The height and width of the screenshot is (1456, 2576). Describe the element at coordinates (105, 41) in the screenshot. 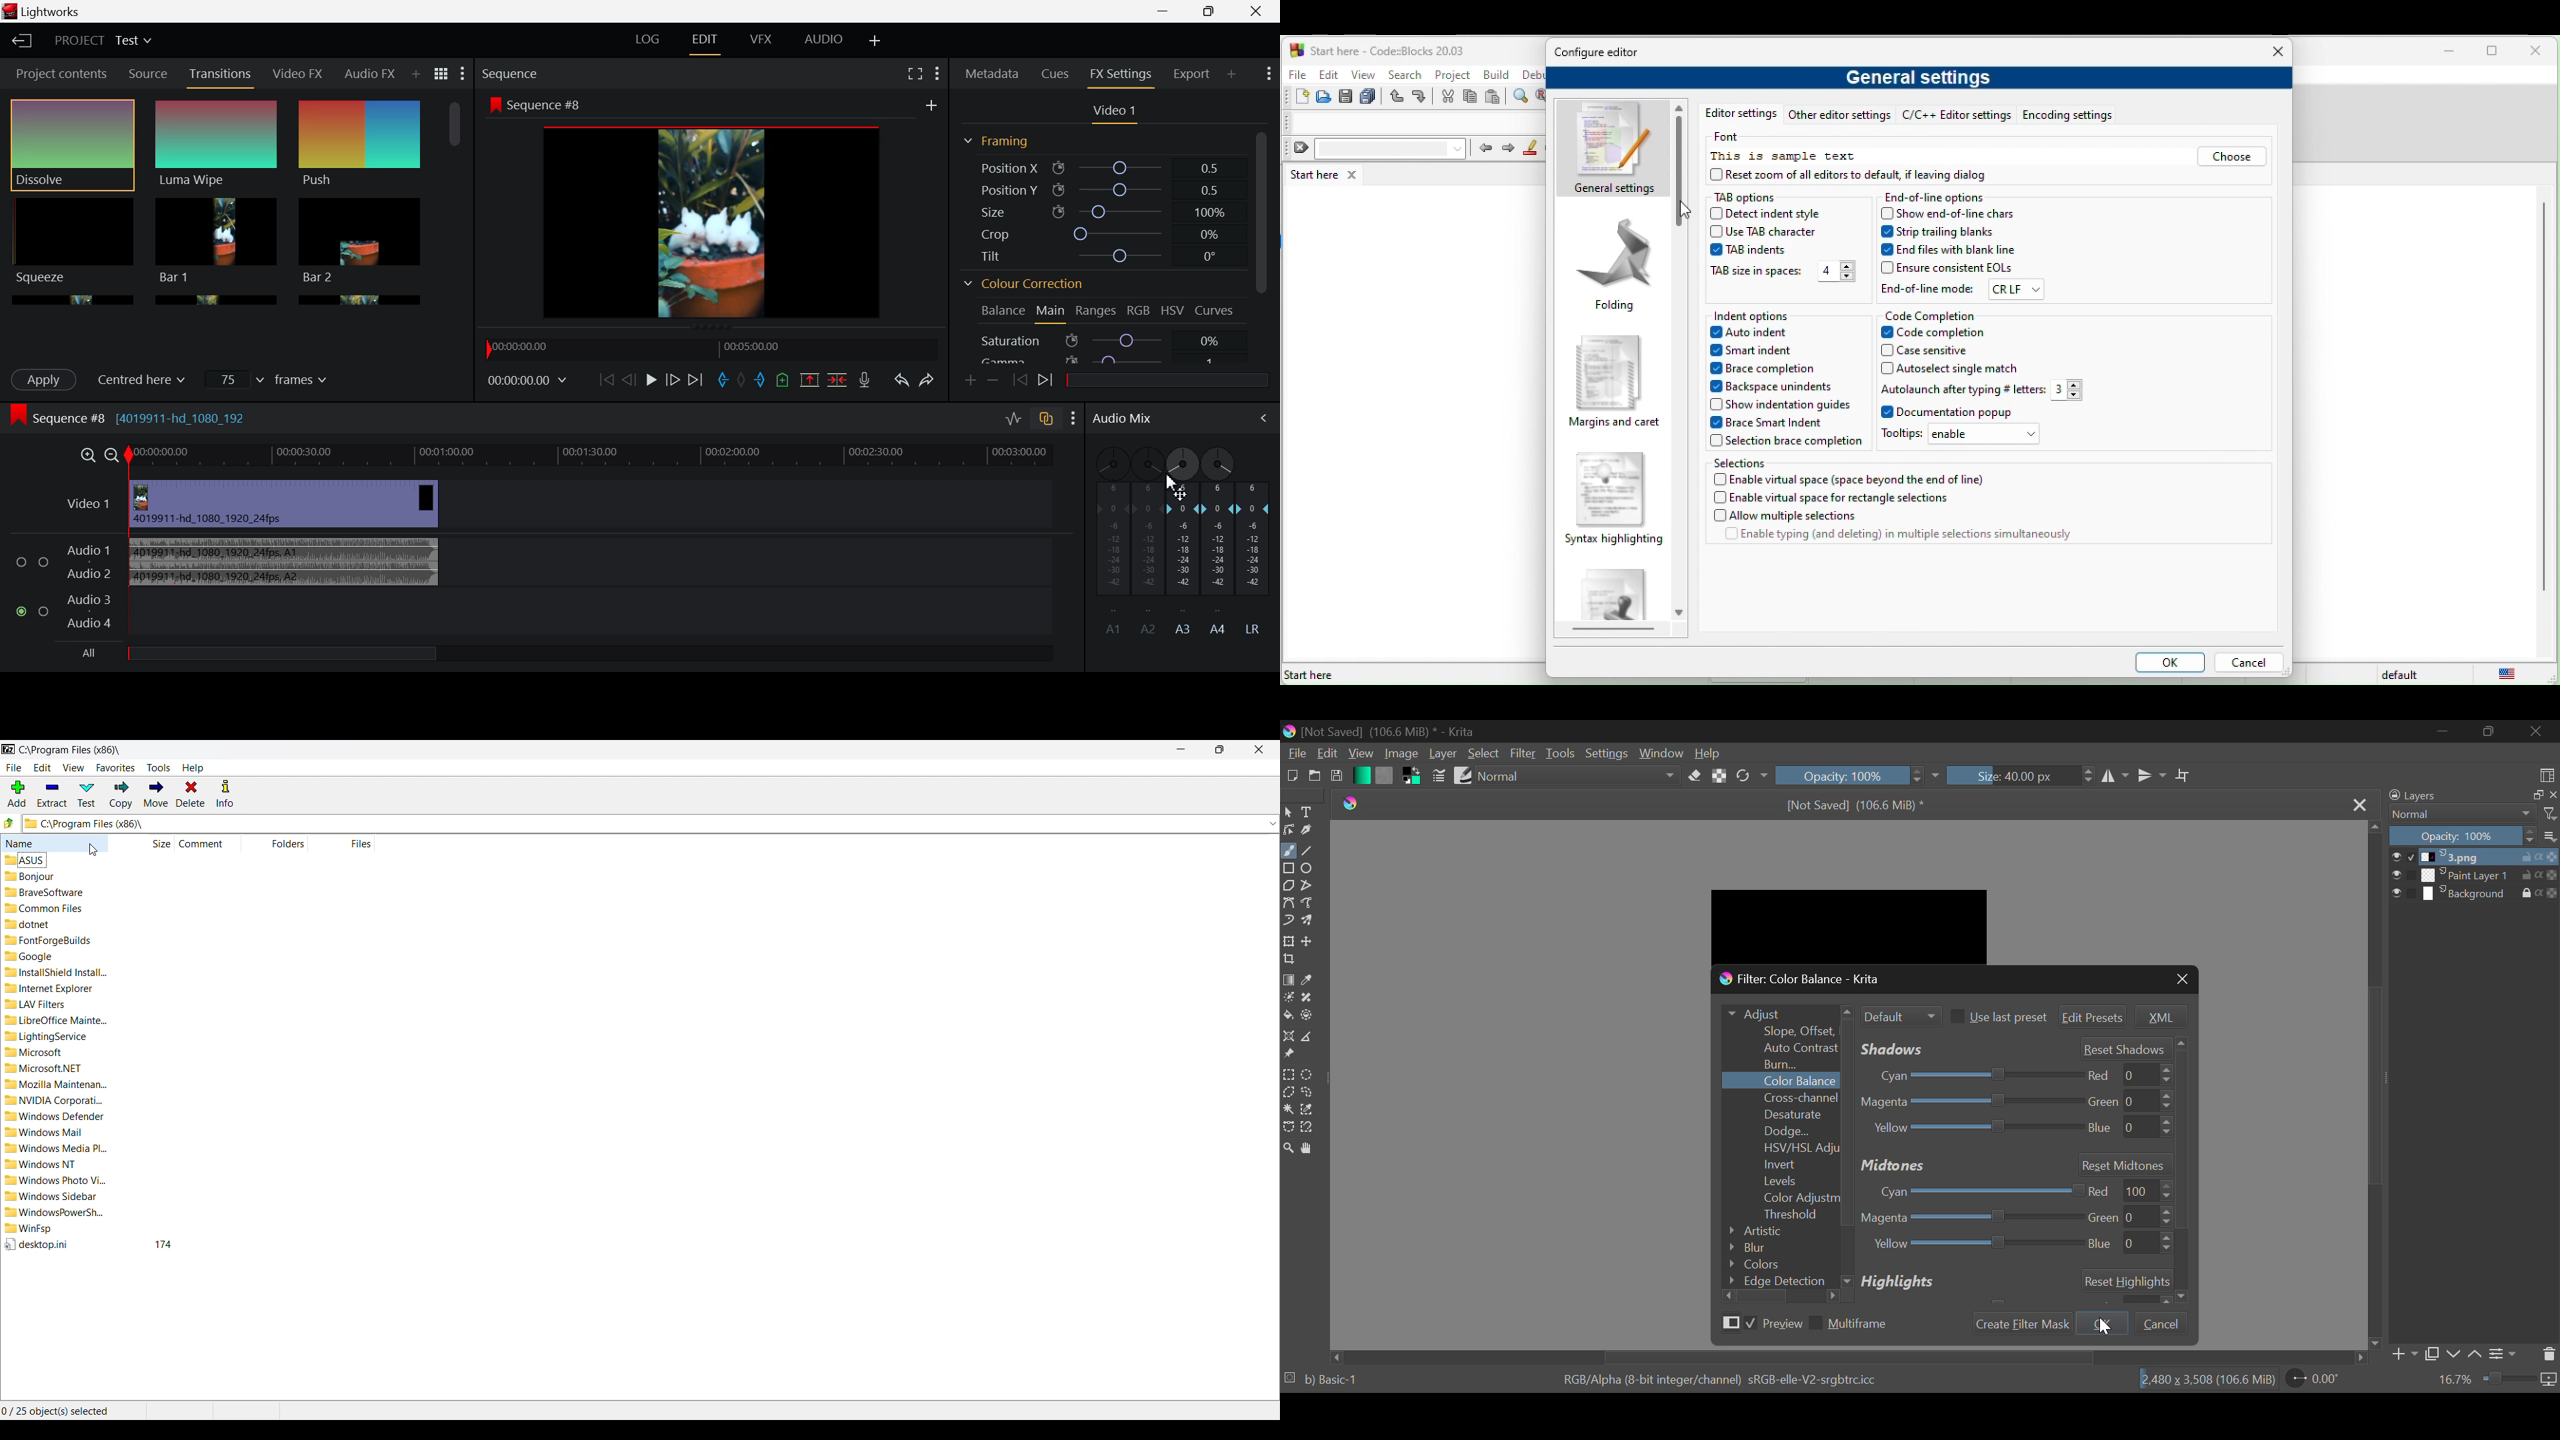

I see `Project Title` at that location.